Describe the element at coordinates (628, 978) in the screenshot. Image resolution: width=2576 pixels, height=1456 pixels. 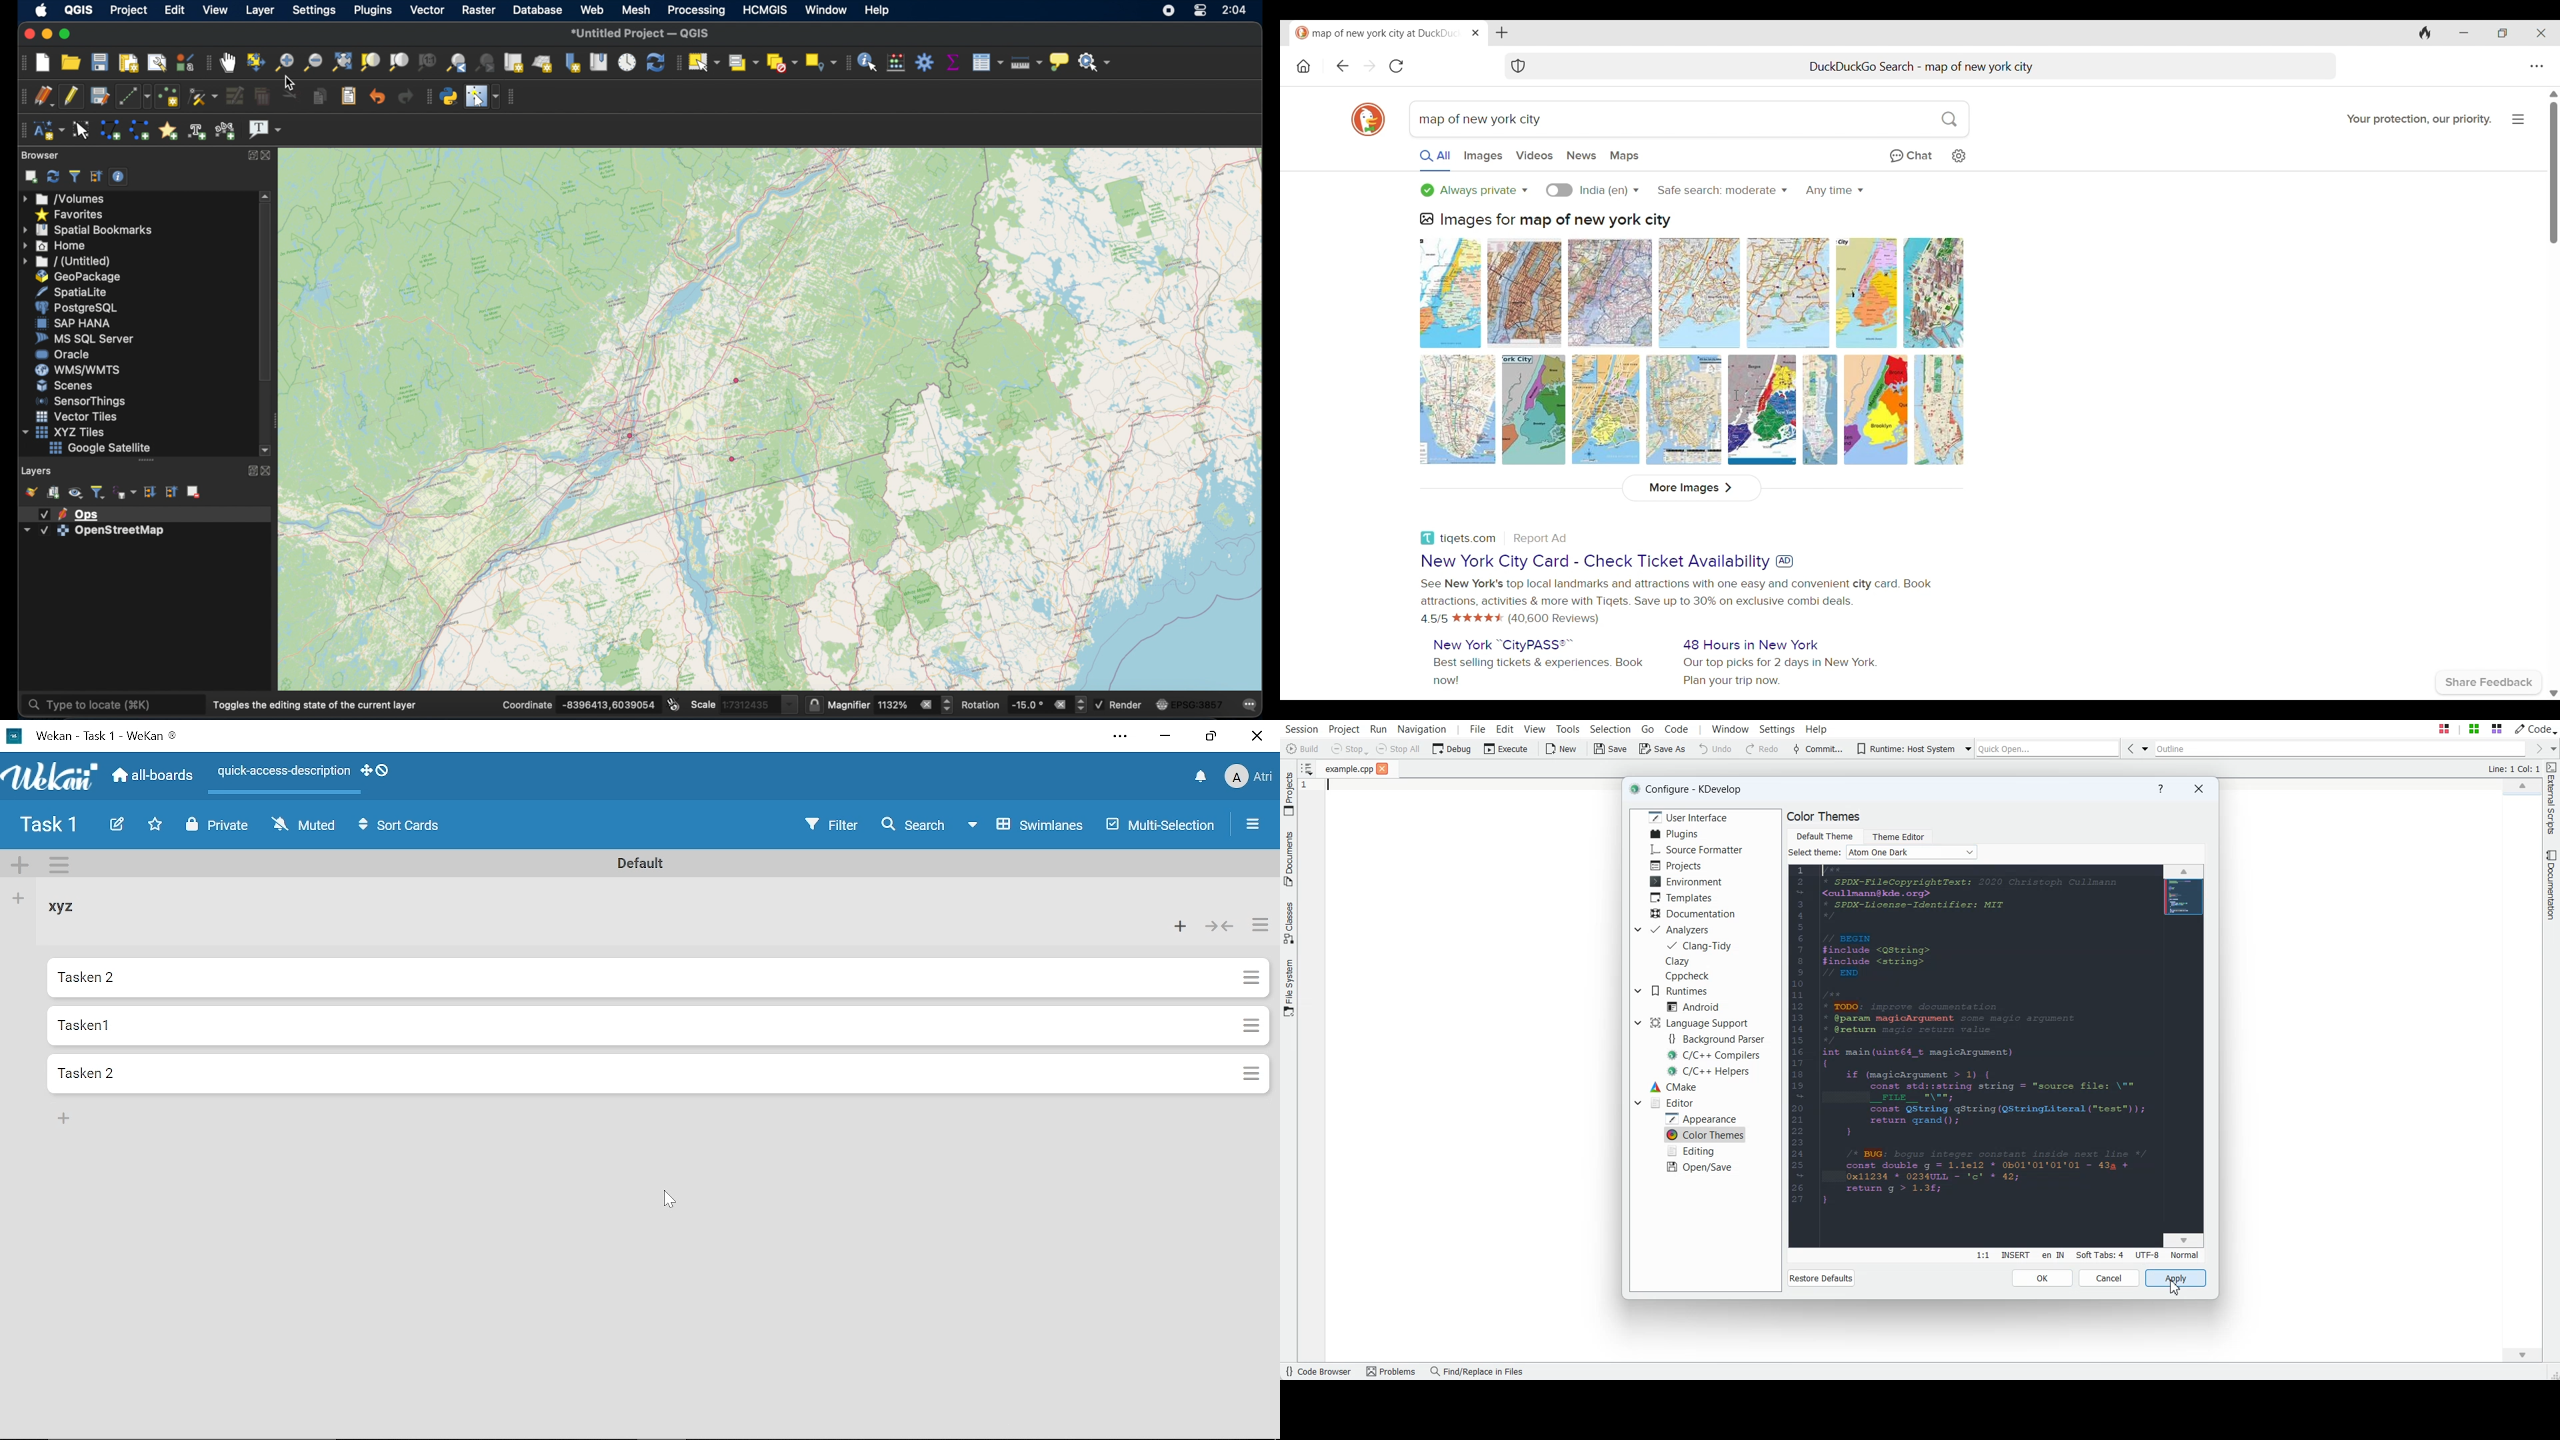
I see `Card titled "Tasken 1"` at that location.